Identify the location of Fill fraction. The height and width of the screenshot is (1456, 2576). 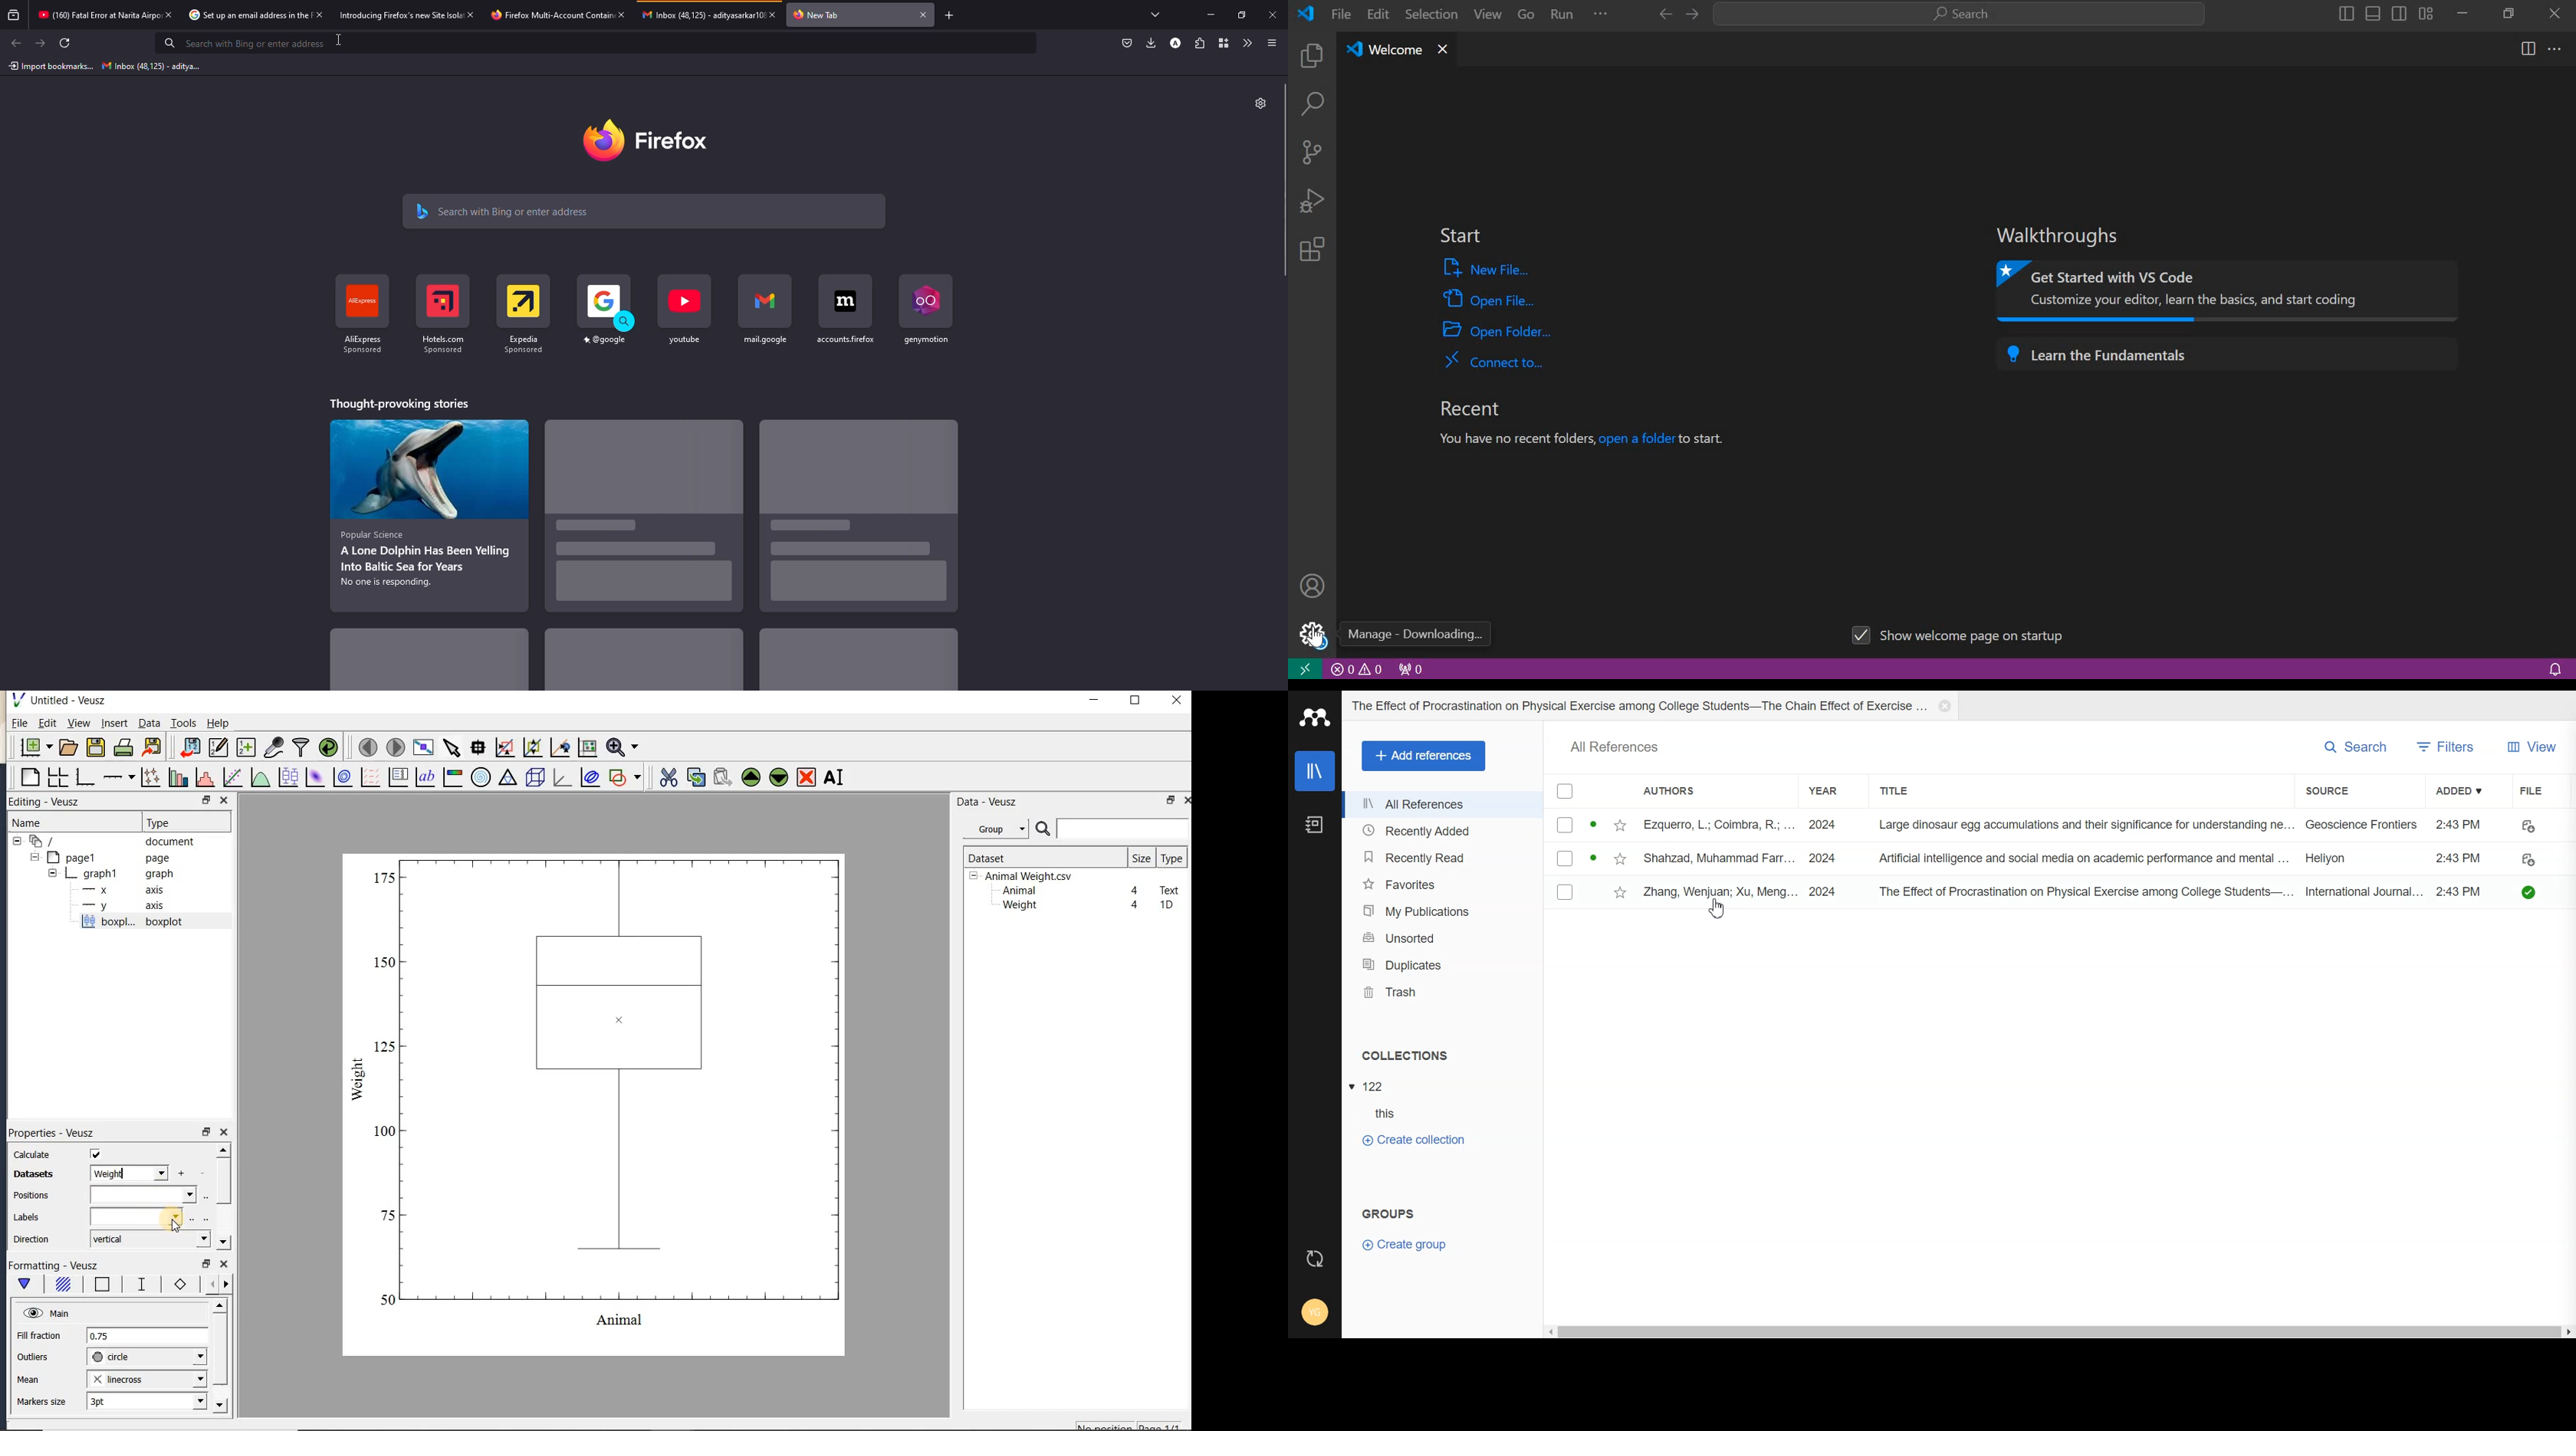
(39, 1337).